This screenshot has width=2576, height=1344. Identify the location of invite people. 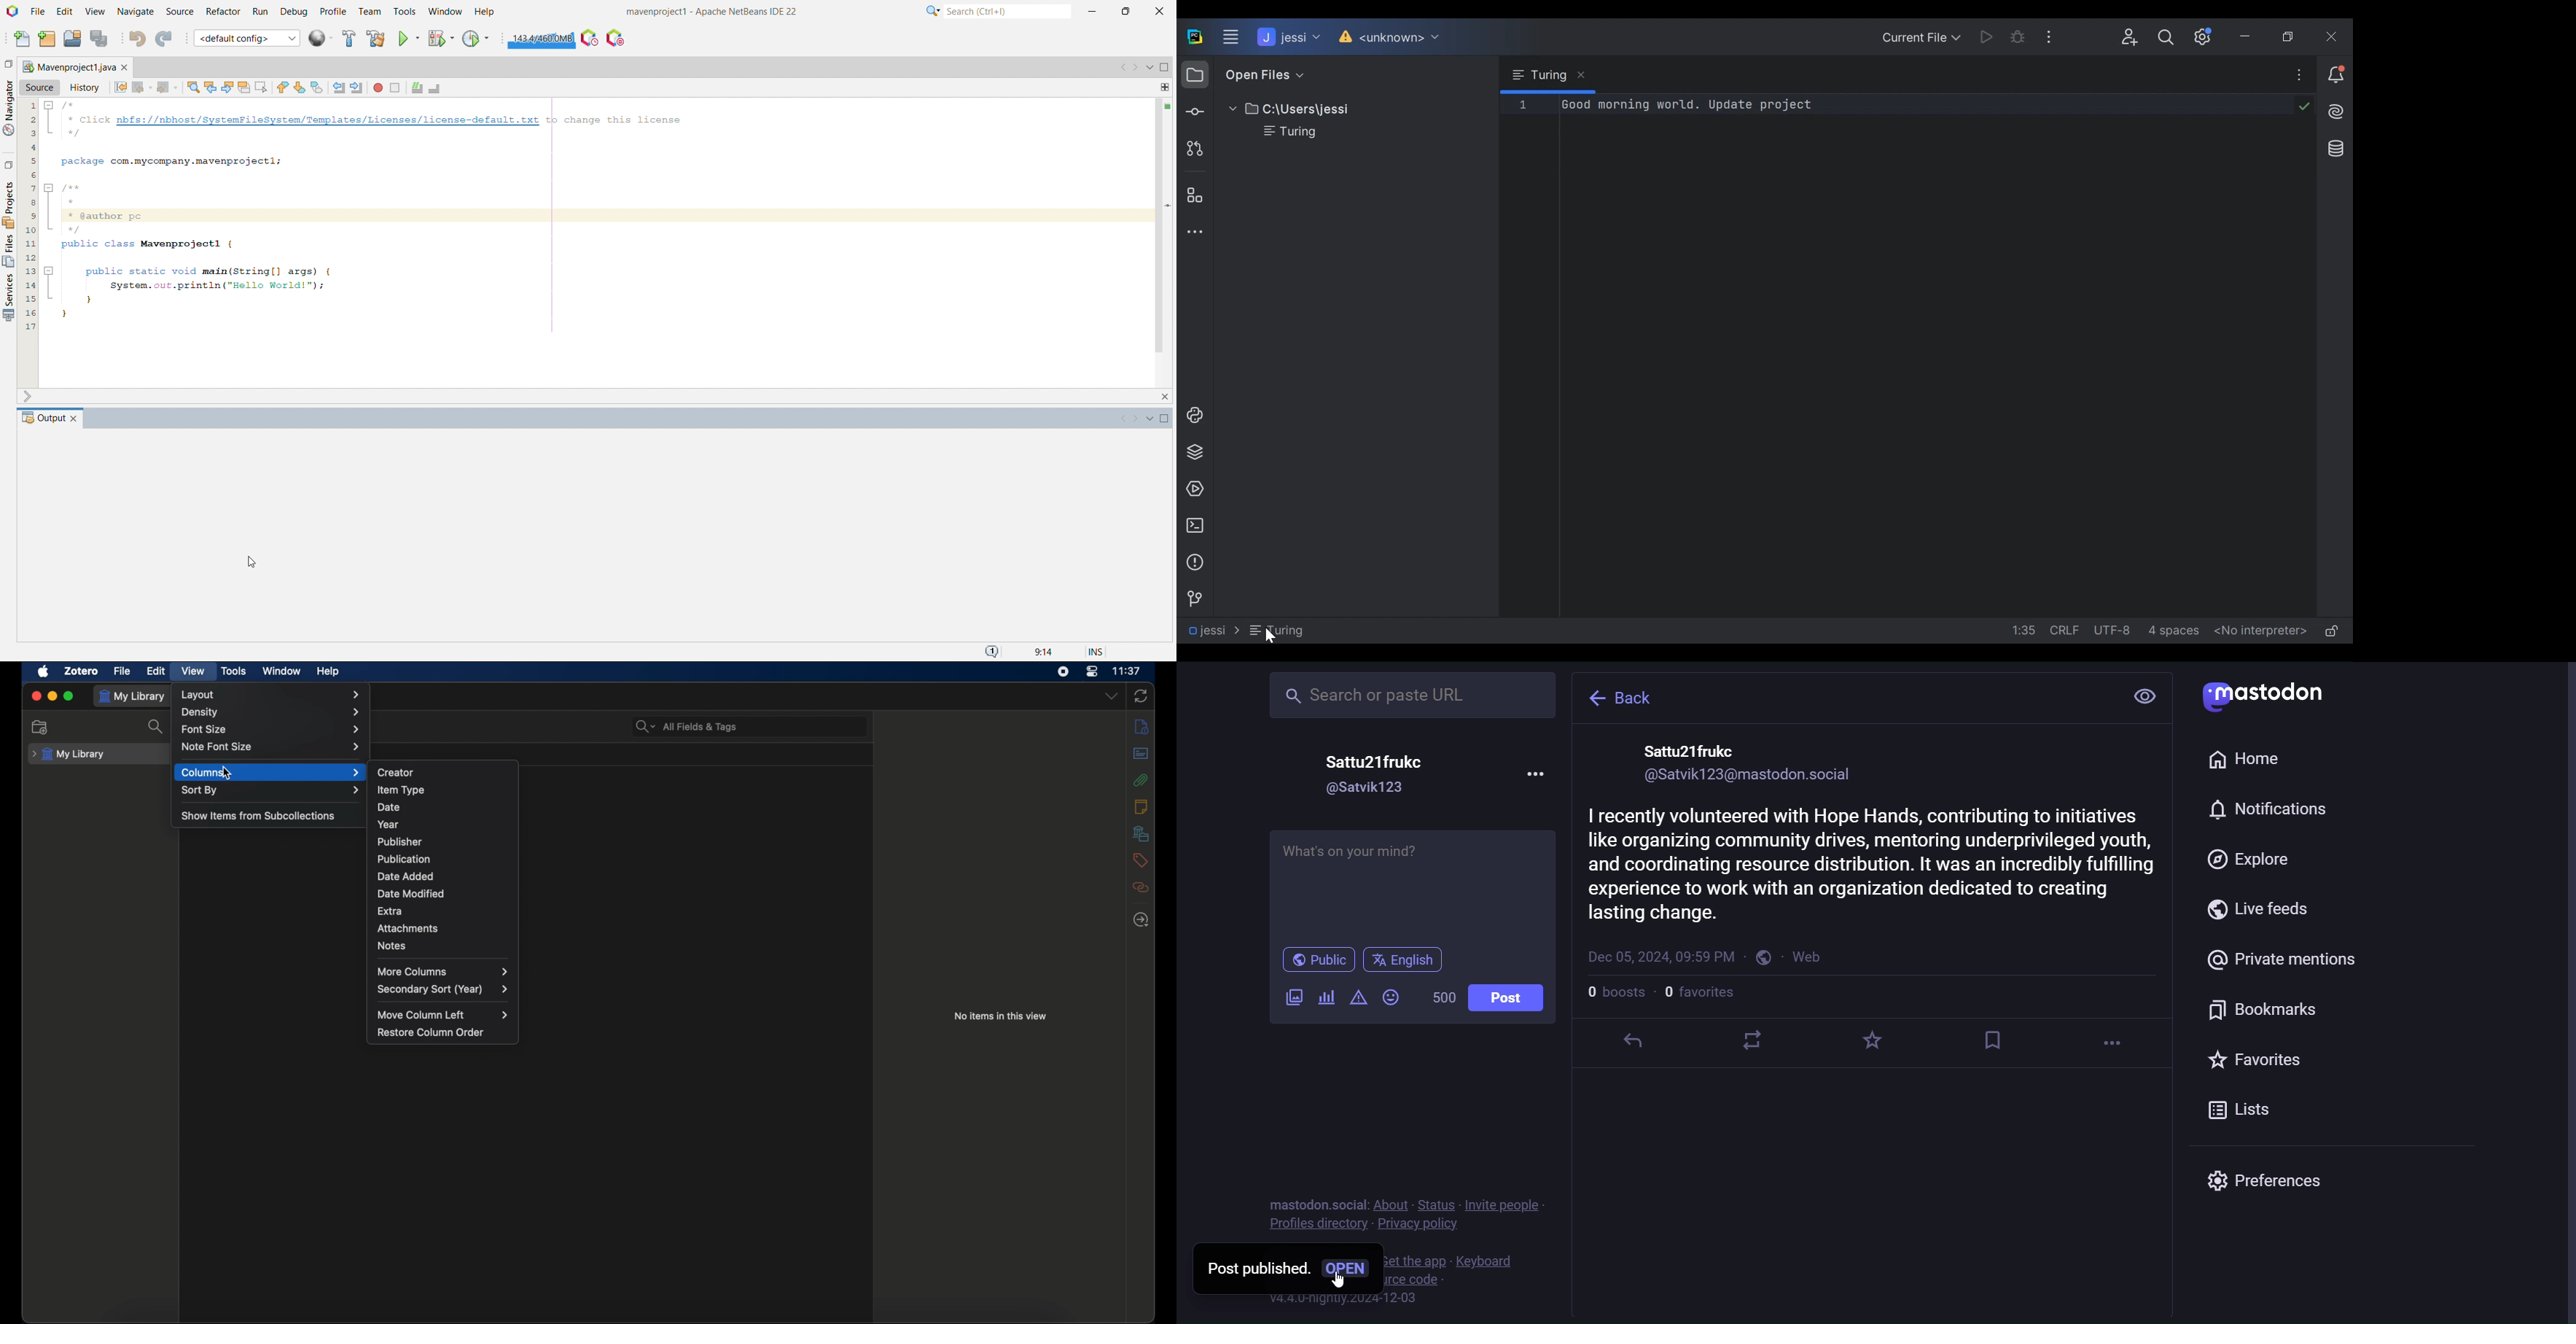
(1507, 1200).